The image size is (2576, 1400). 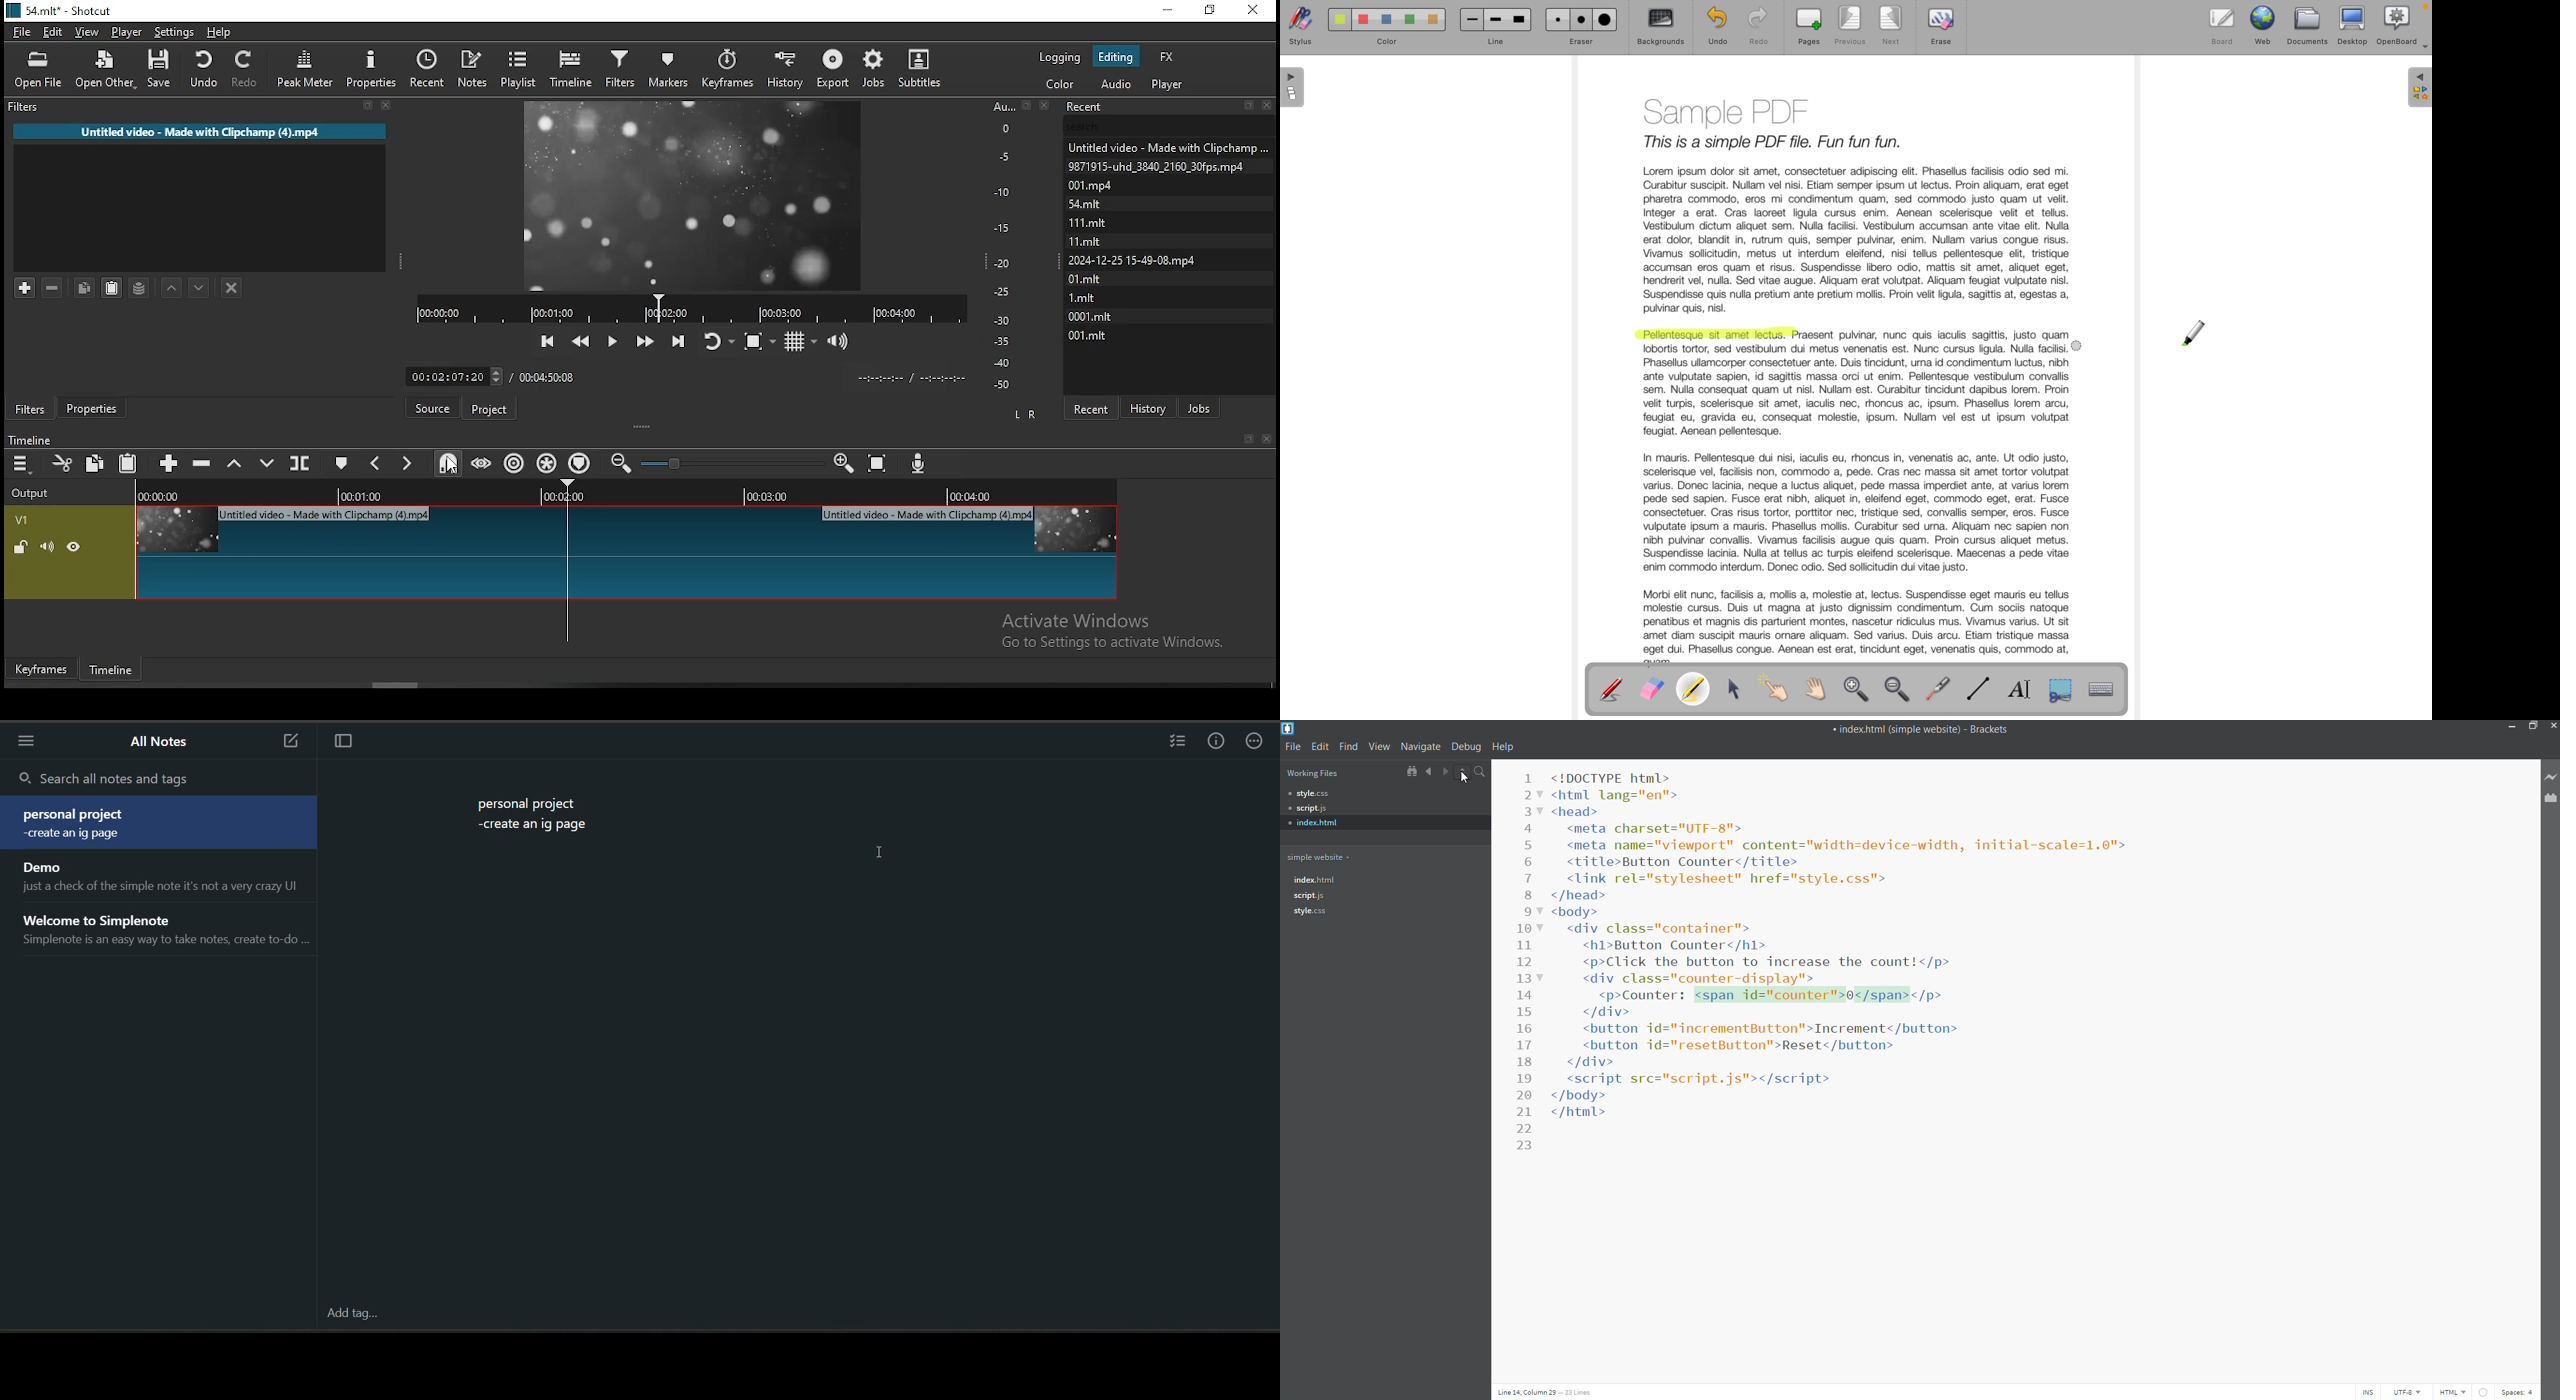 I want to click on web, so click(x=2265, y=24).